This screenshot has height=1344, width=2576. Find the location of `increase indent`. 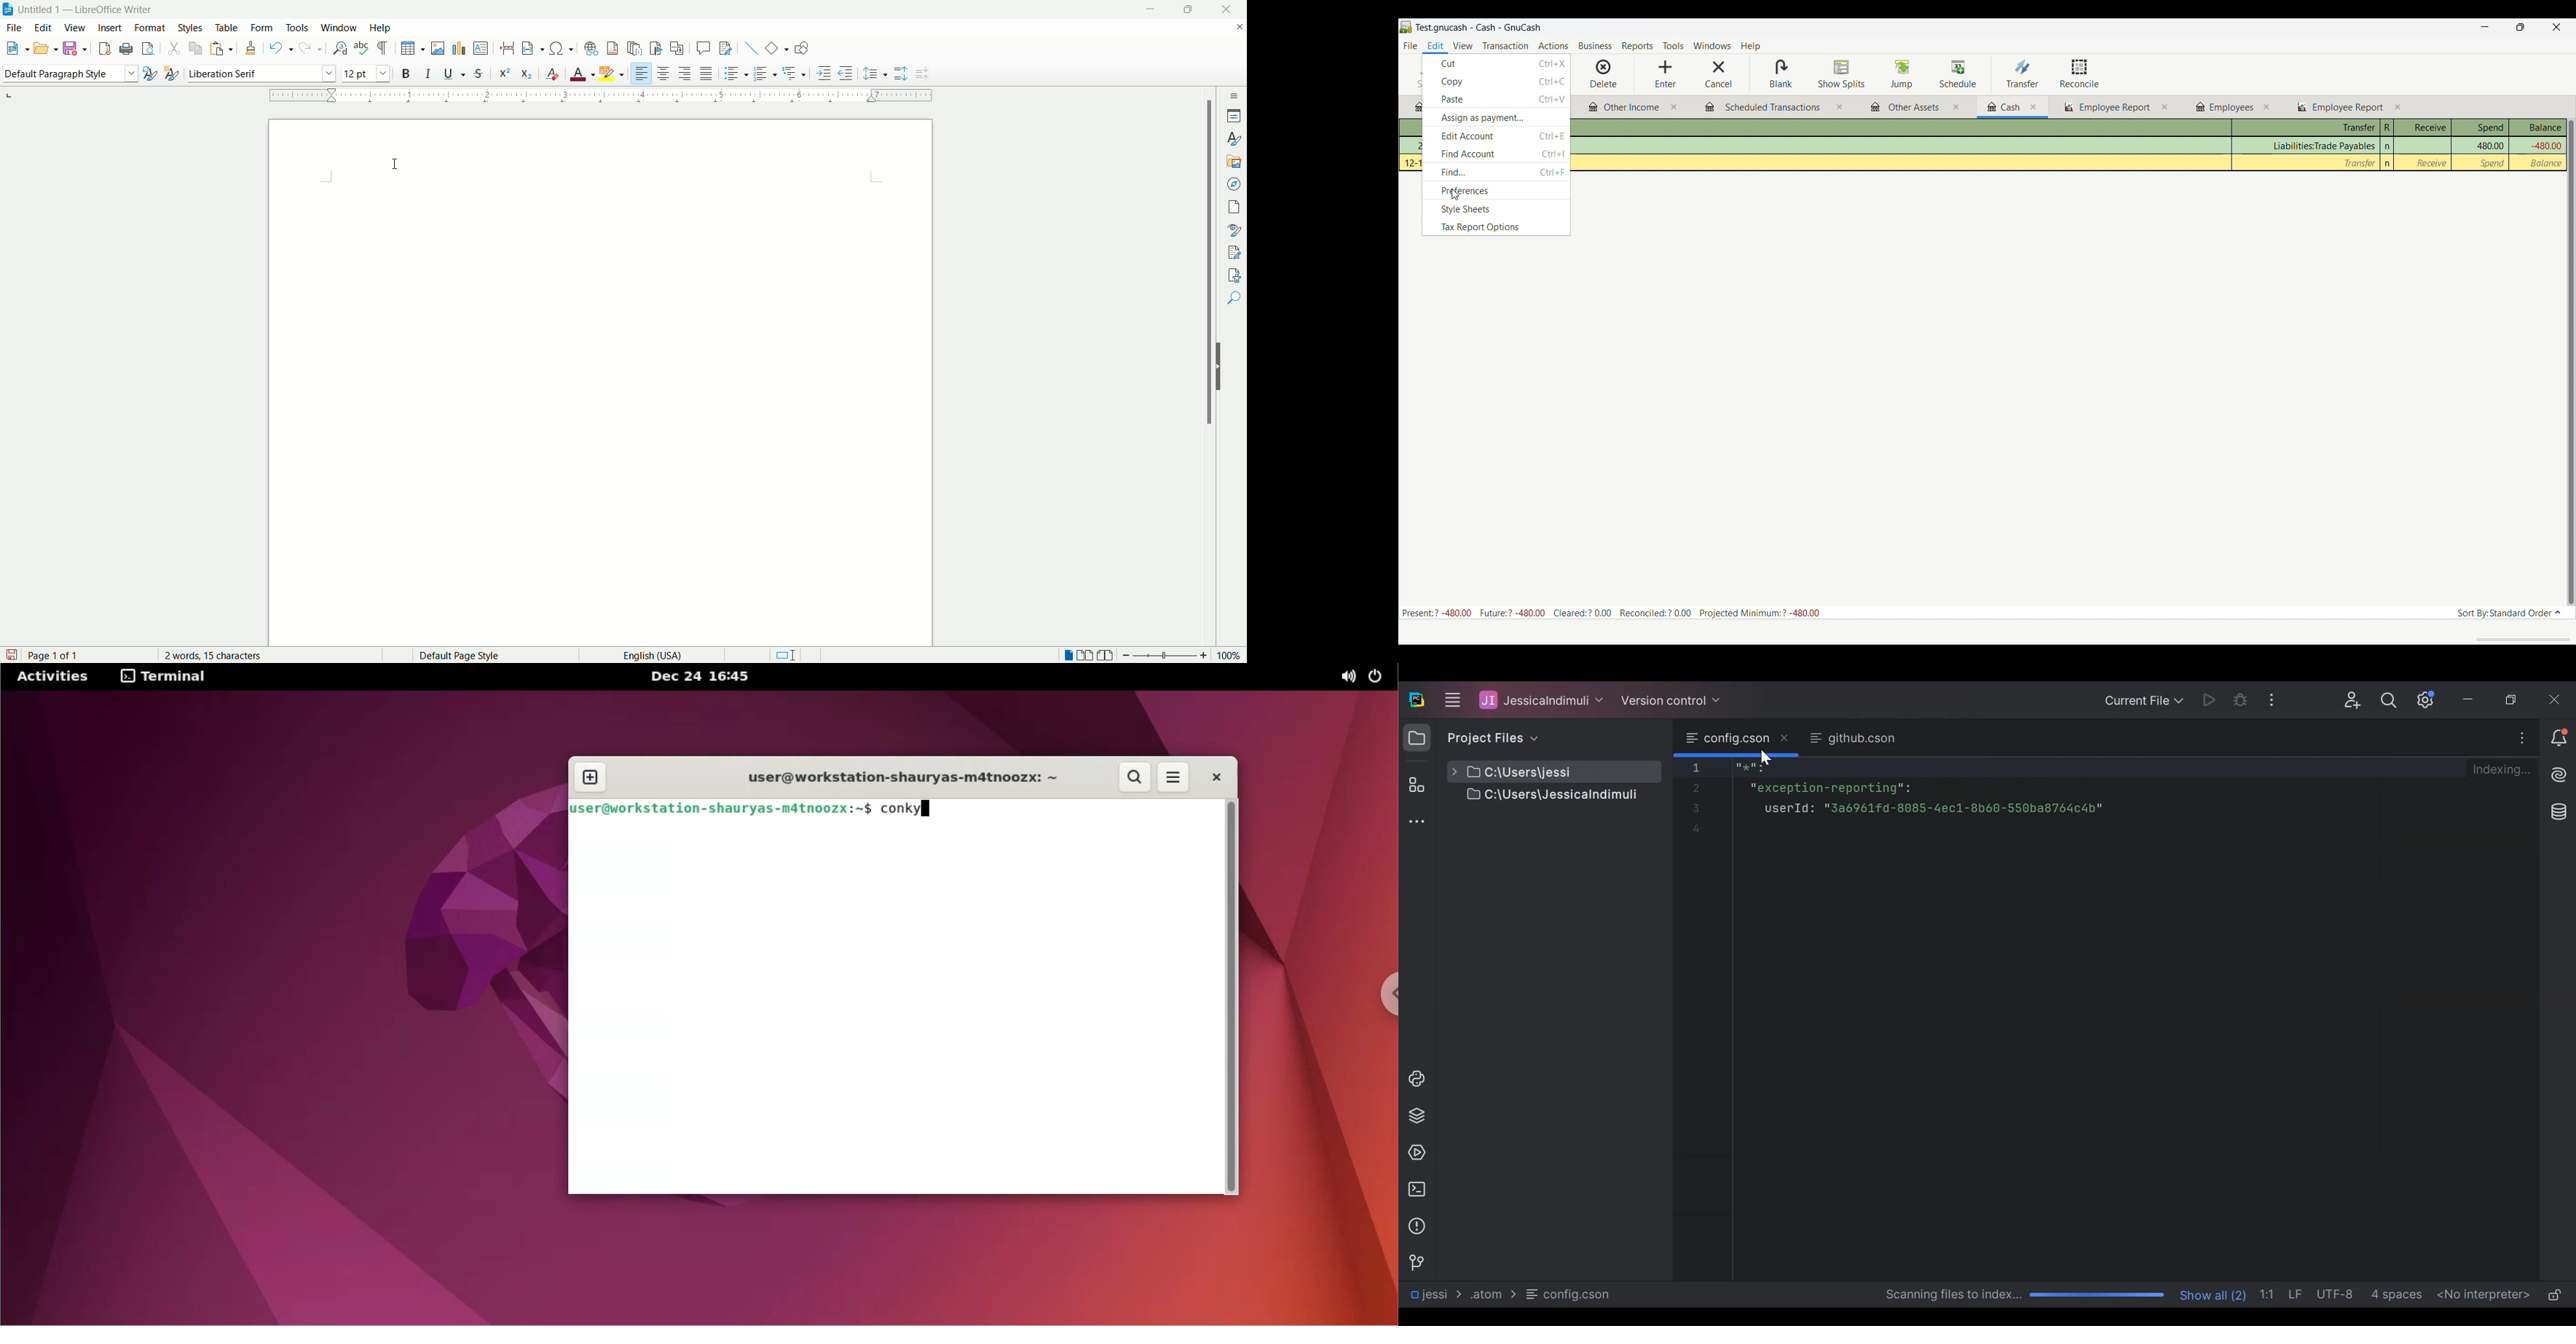

increase indent is located at coordinates (824, 73).